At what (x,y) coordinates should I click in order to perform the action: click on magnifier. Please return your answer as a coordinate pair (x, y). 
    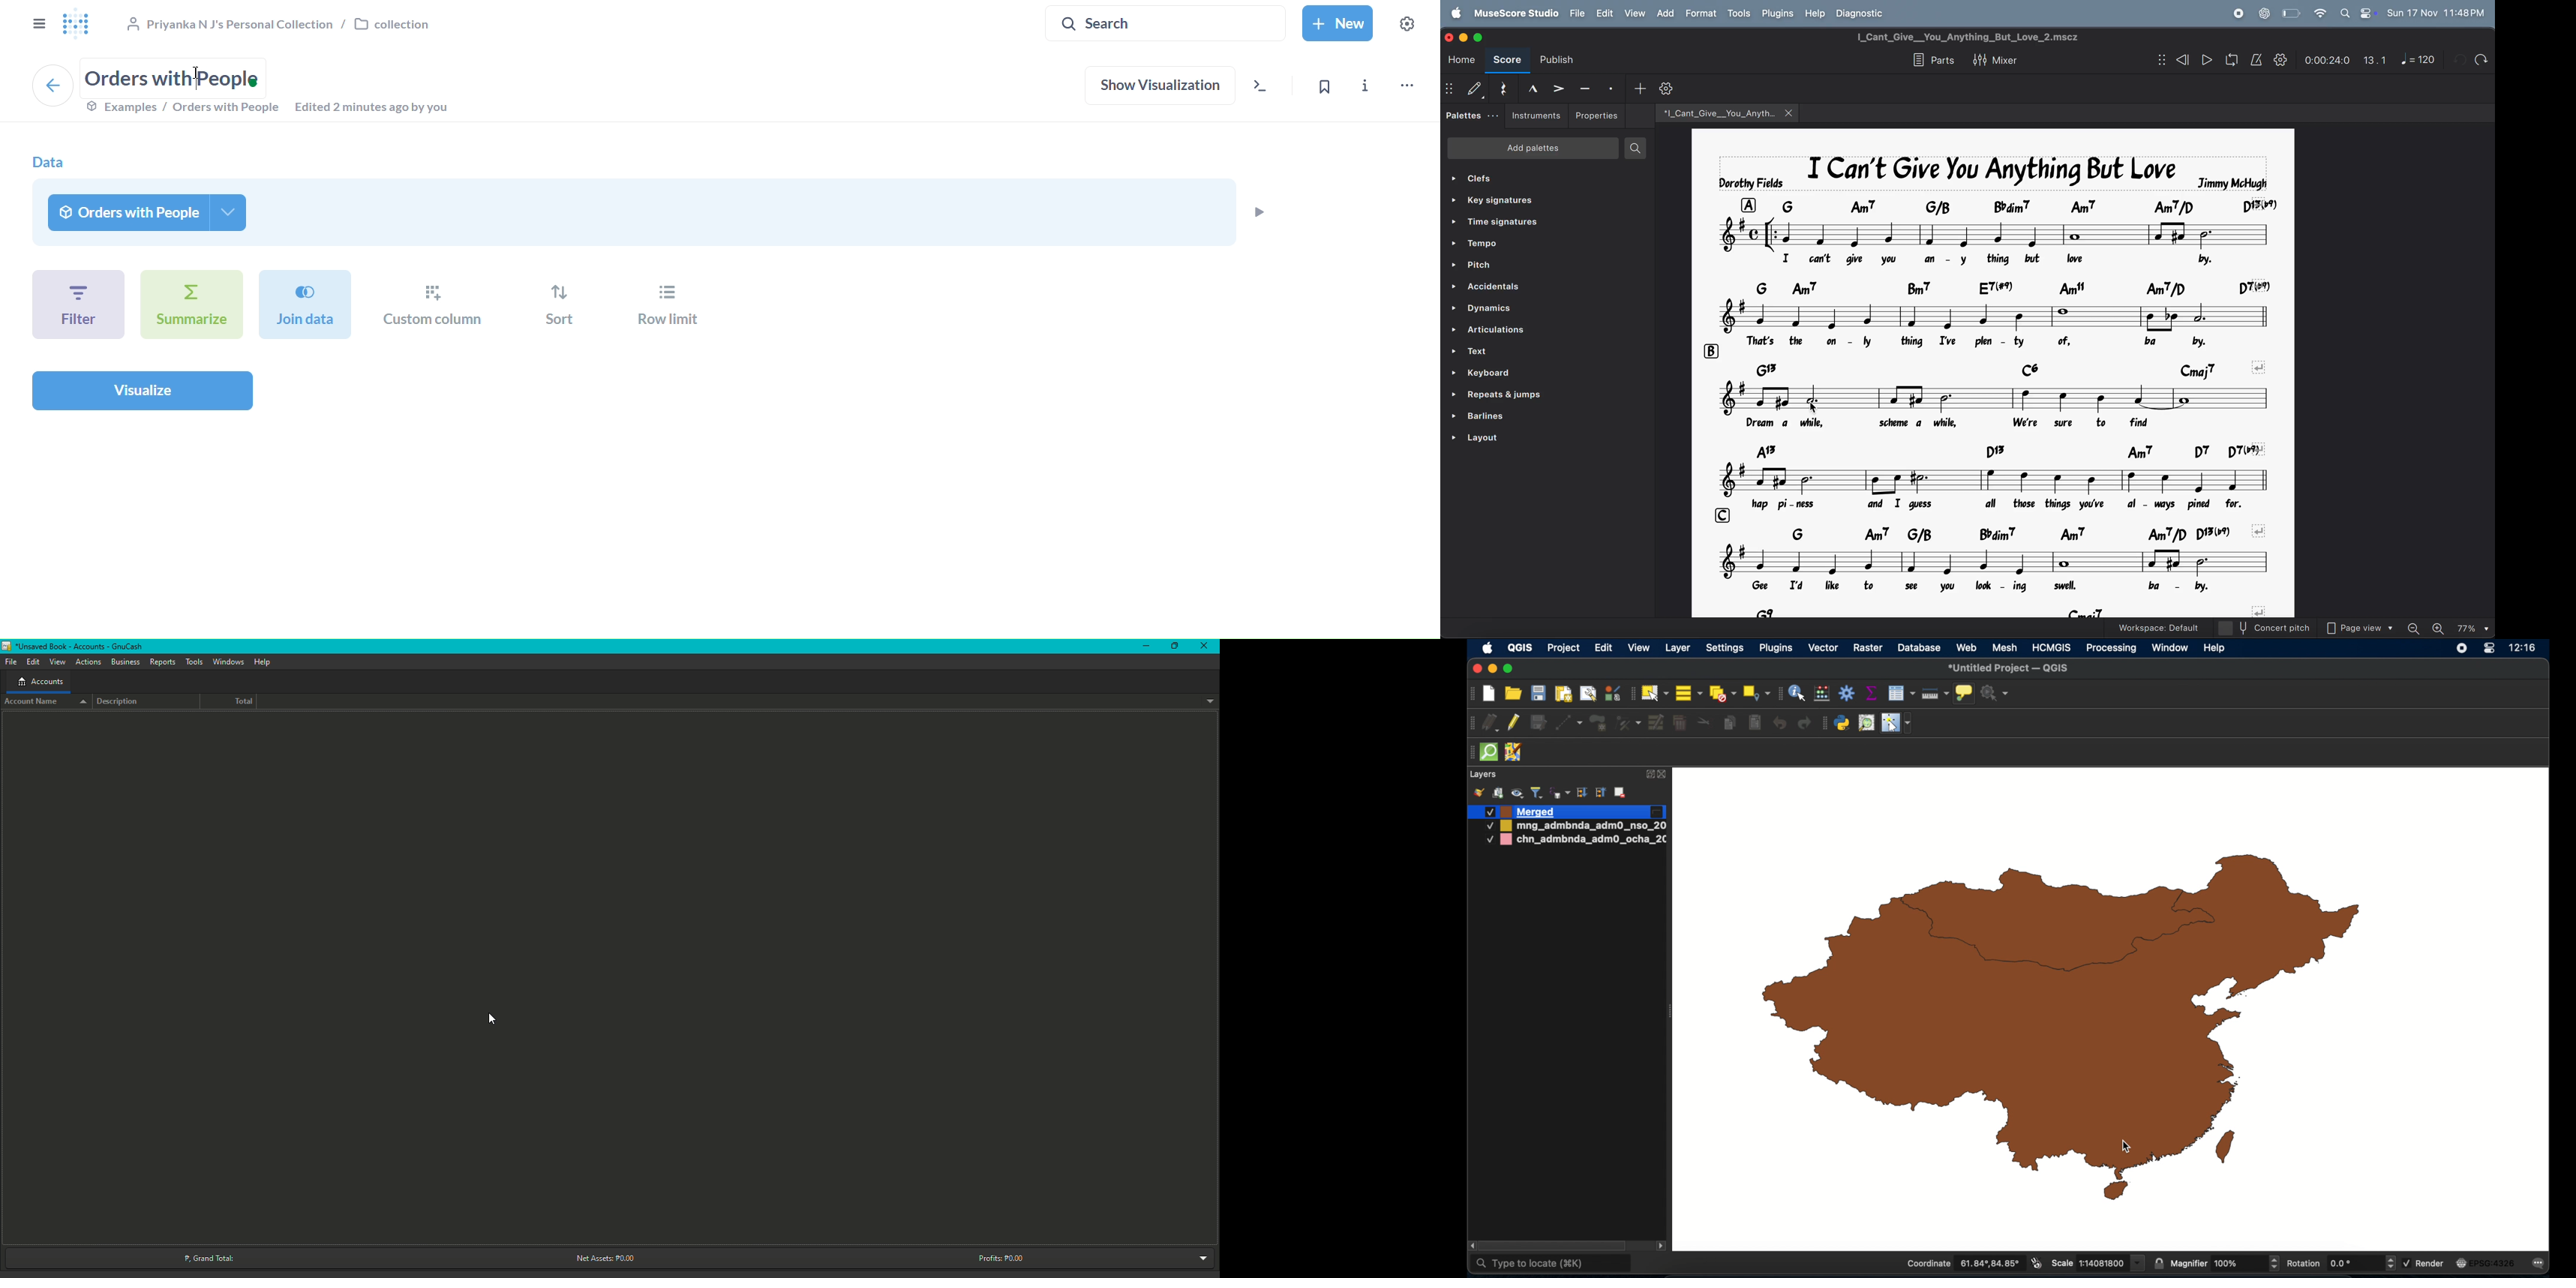
    Looking at the image, I should click on (2226, 1263).